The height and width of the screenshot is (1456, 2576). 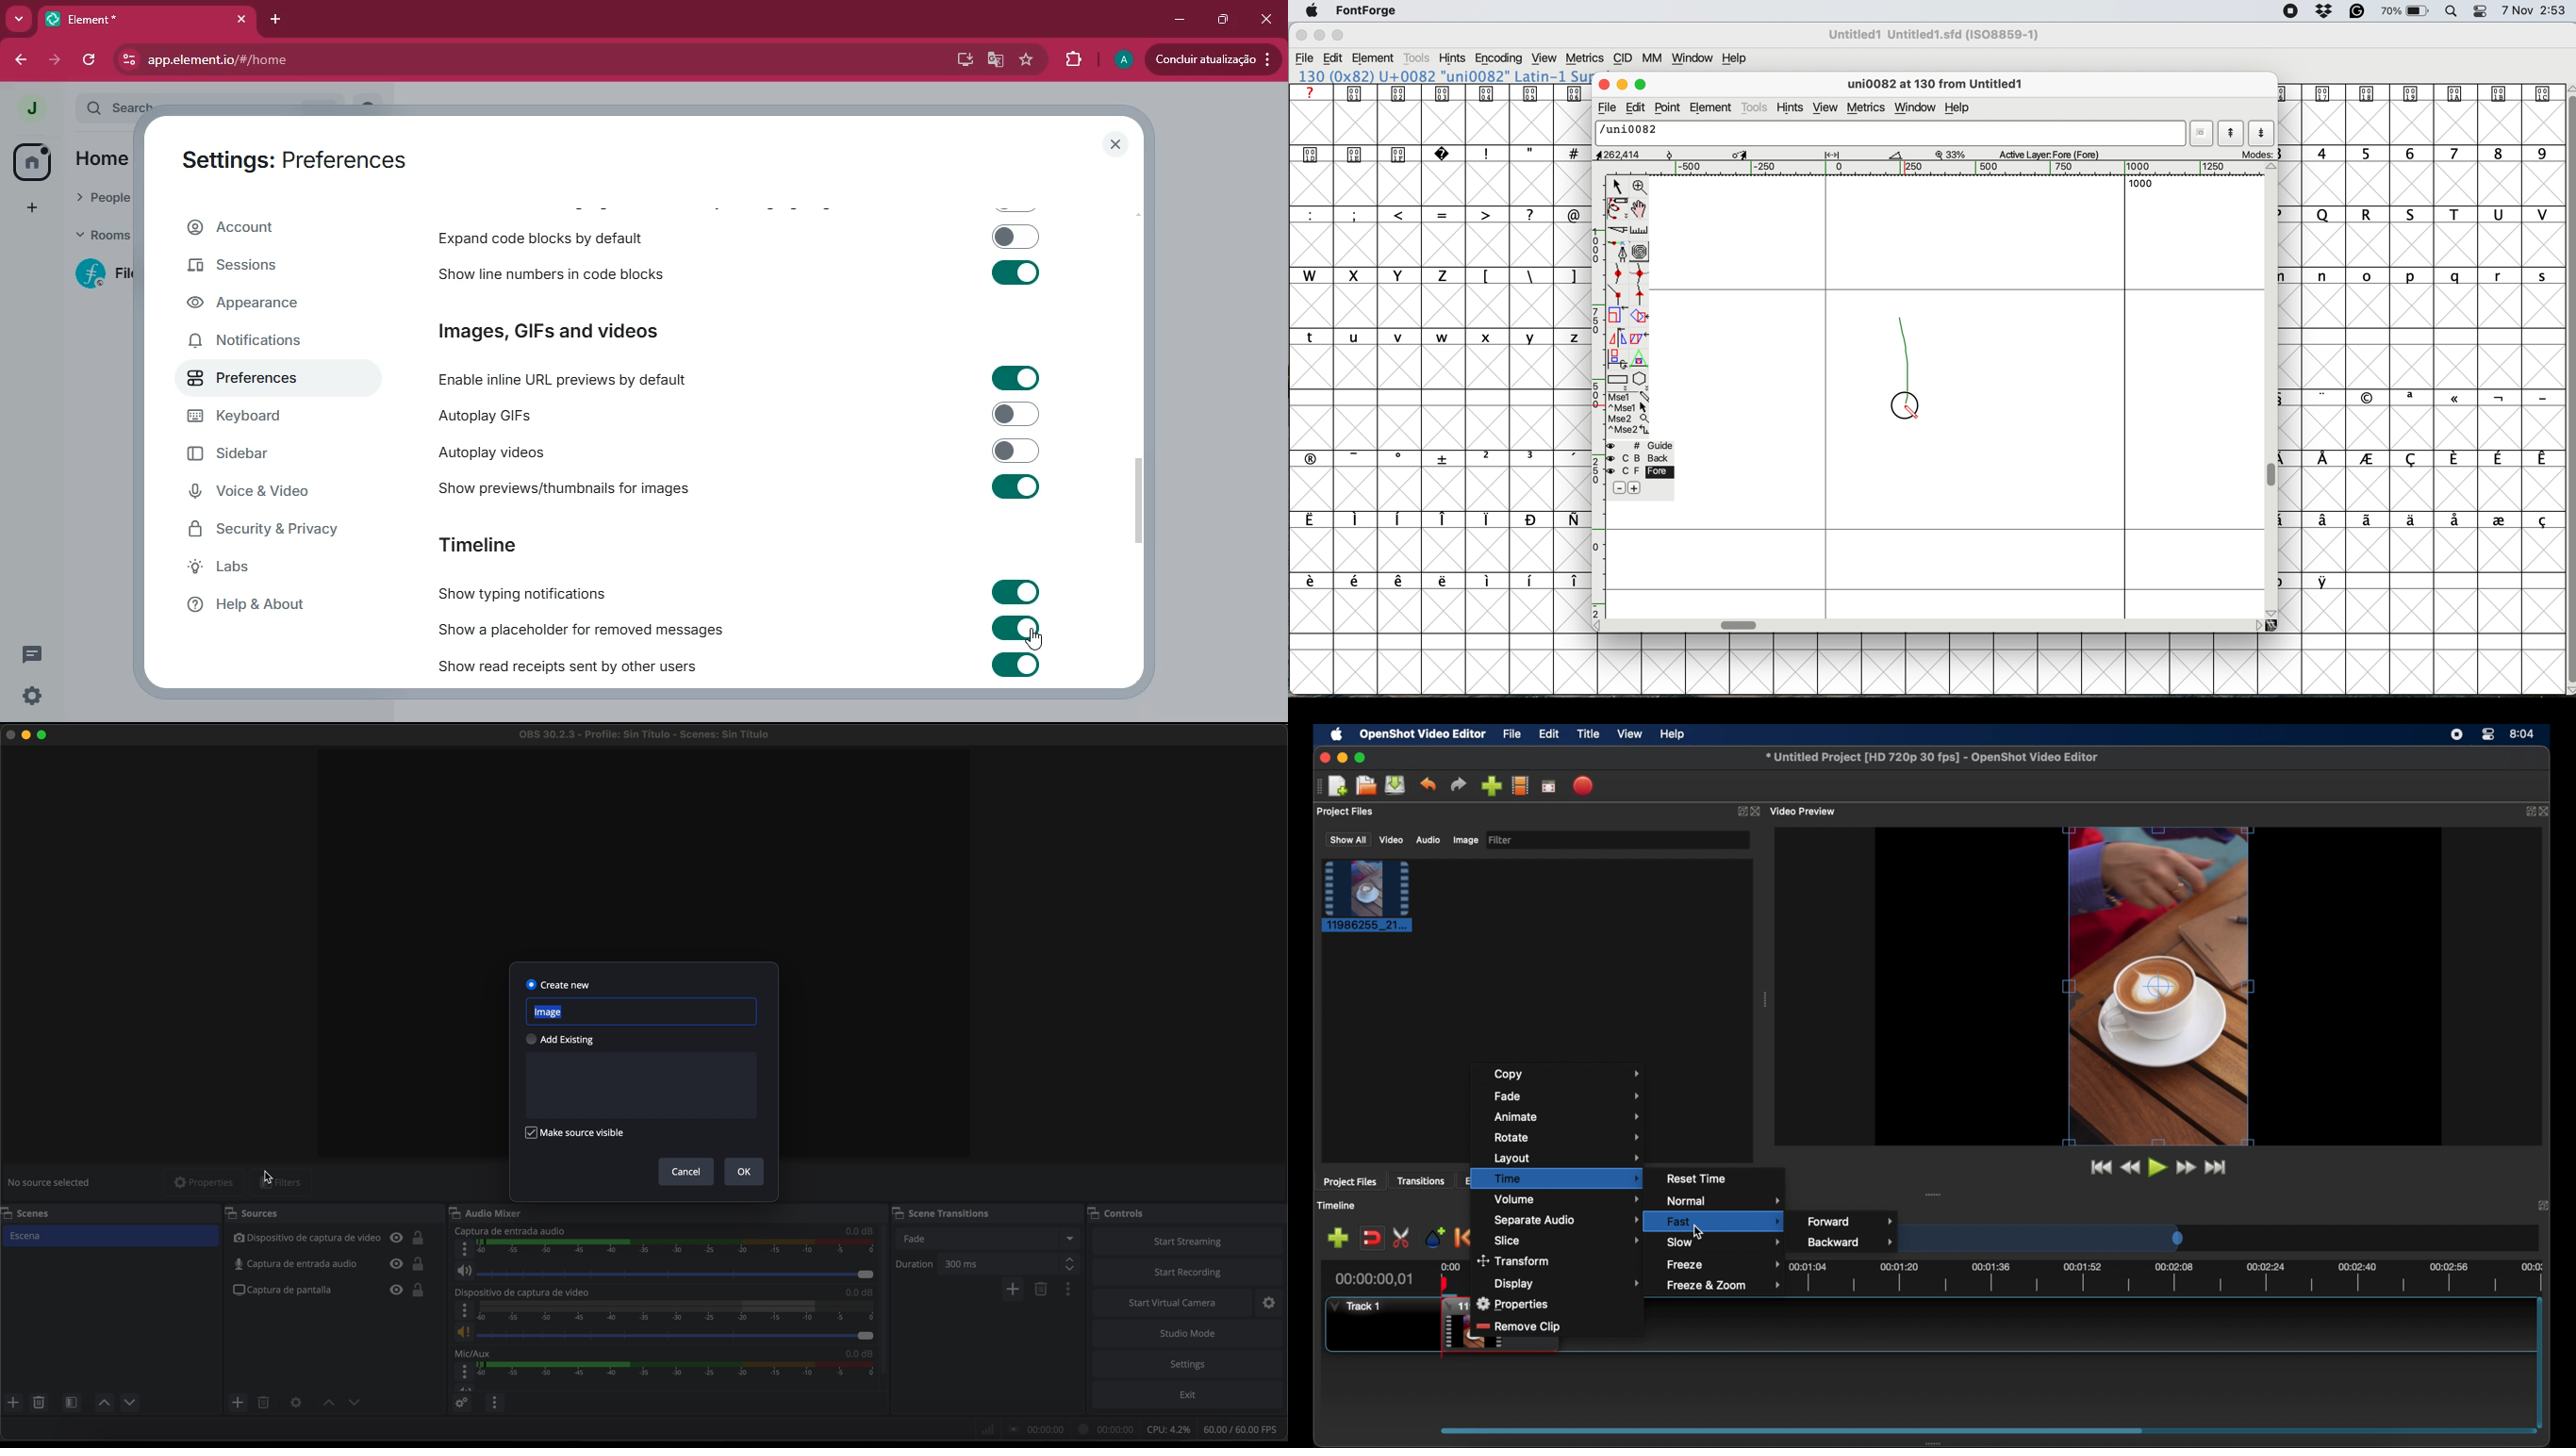 I want to click on special characters, so click(x=2421, y=520).